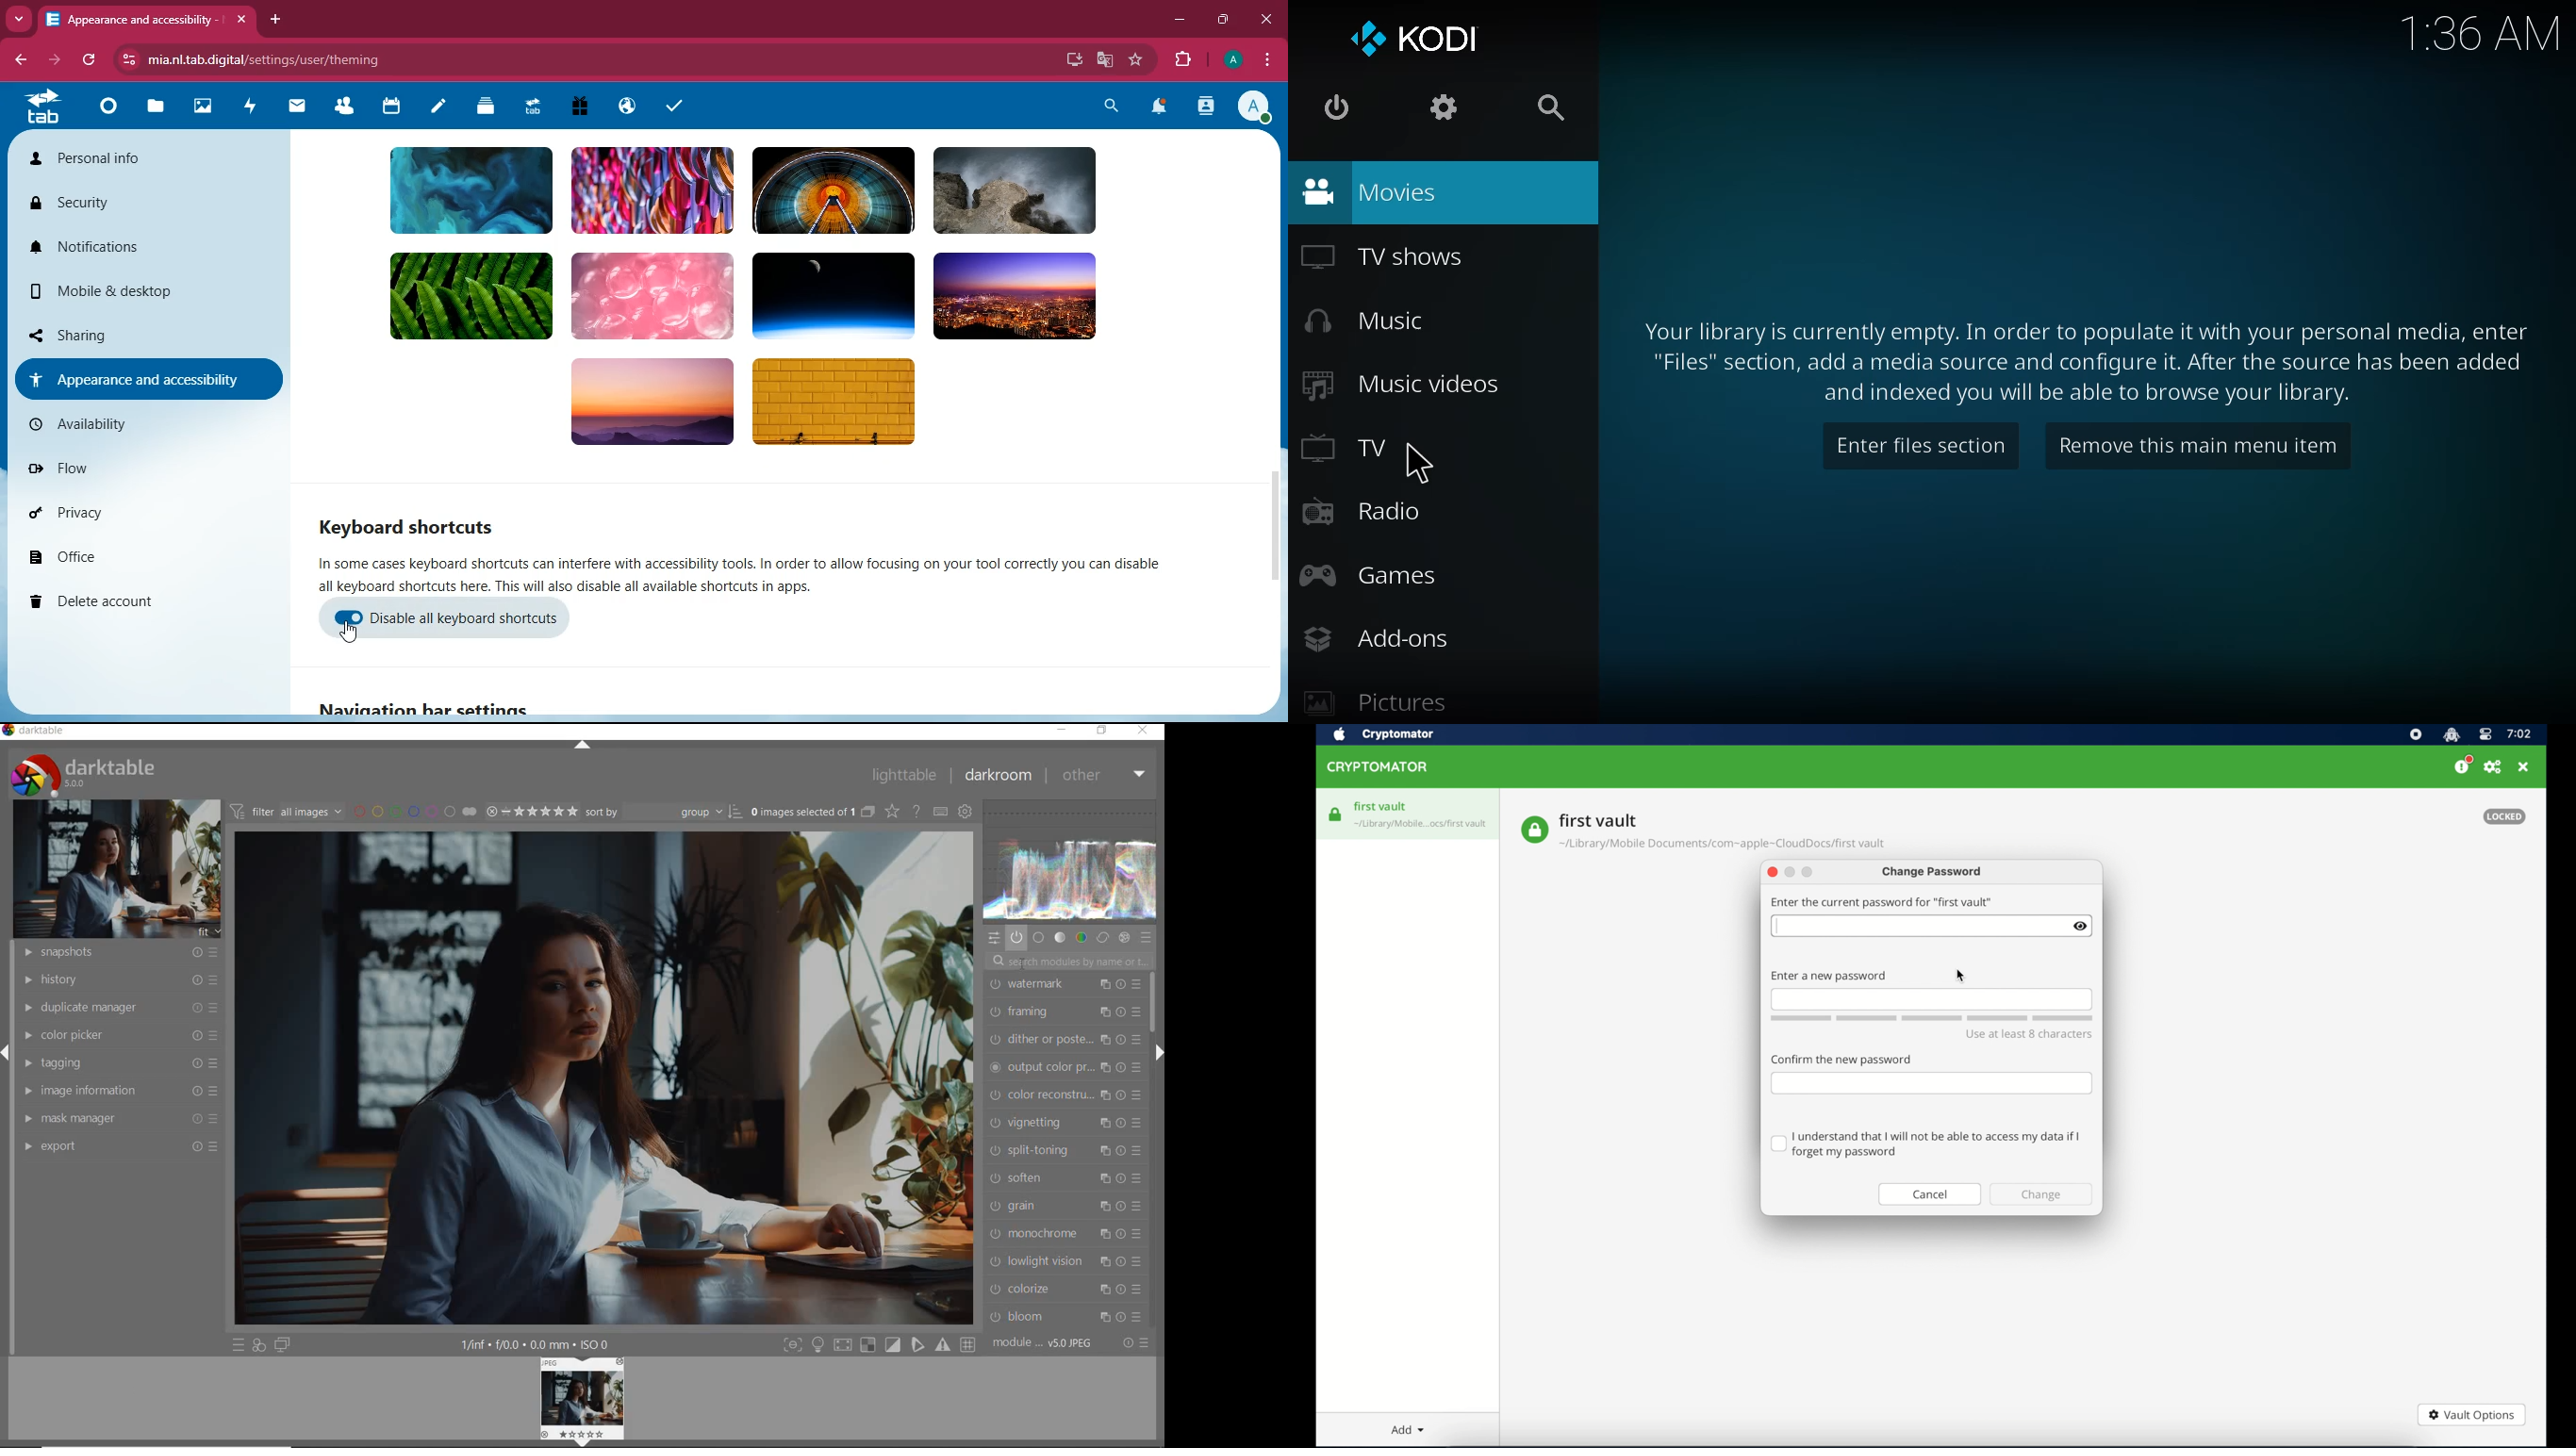  What do you see at coordinates (342, 109) in the screenshot?
I see `friends` at bounding box center [342, 109].